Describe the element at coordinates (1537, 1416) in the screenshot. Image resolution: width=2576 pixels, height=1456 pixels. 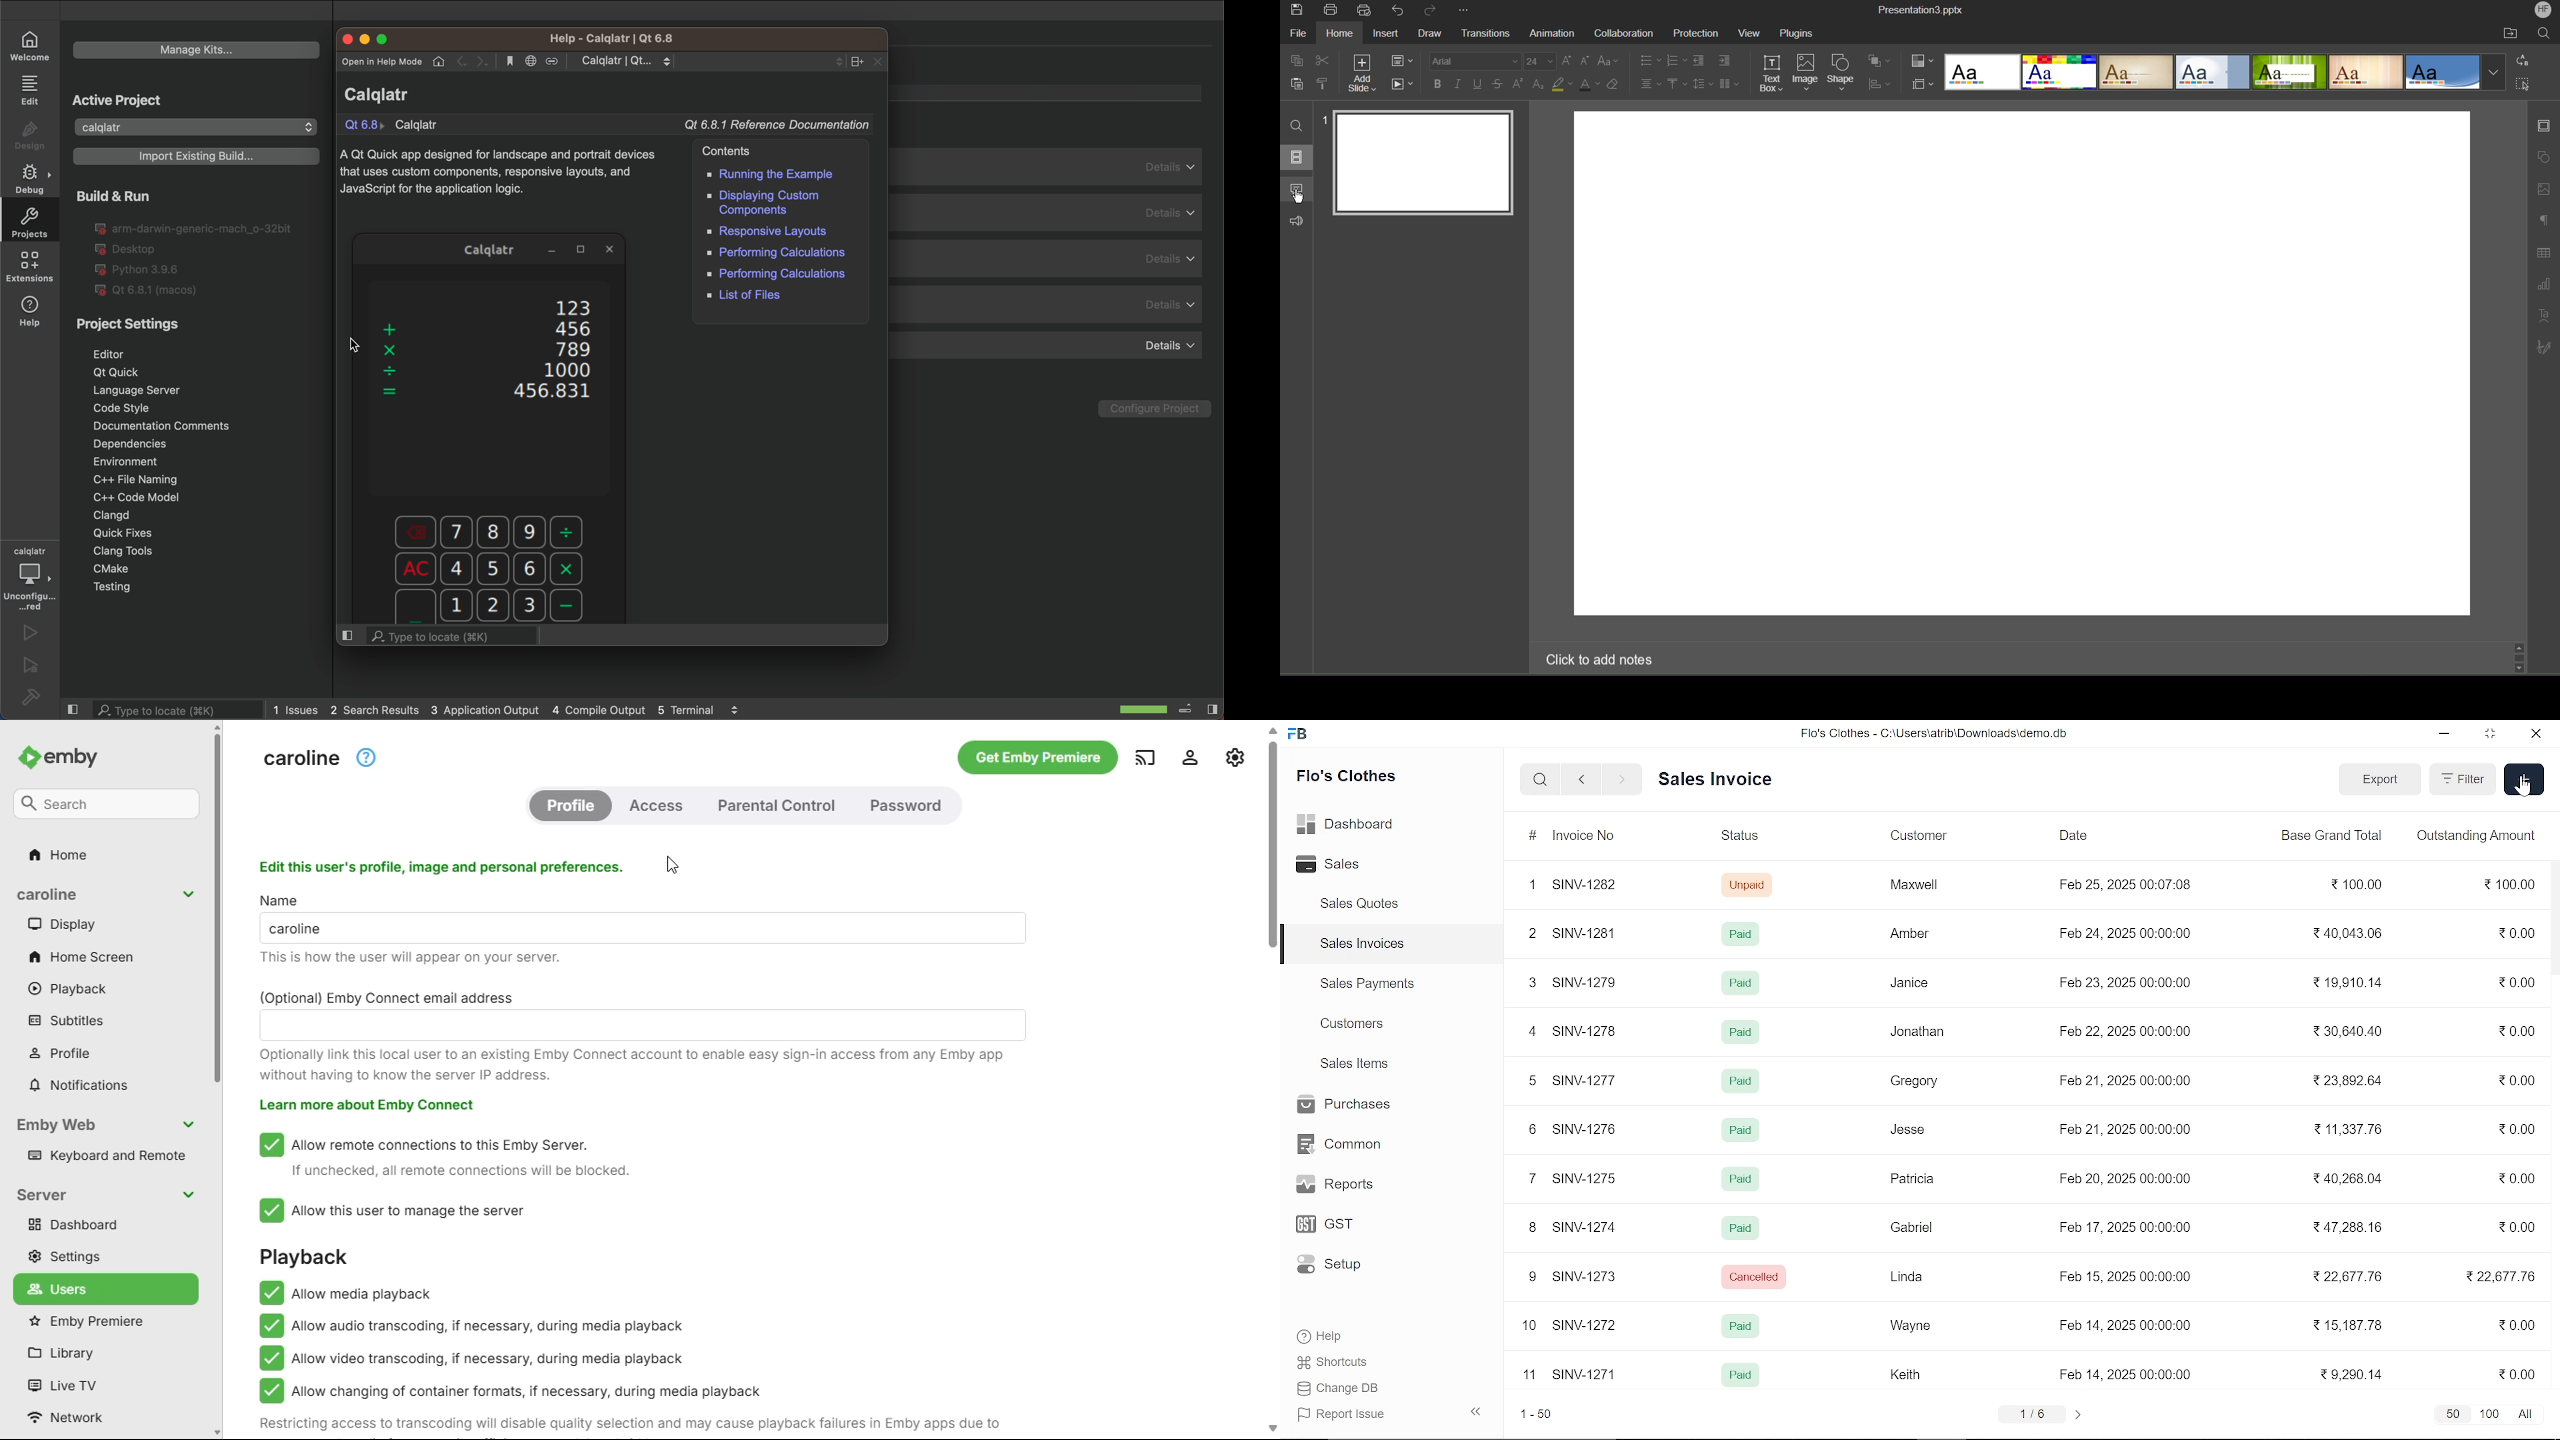
I see `1-50` at that location.